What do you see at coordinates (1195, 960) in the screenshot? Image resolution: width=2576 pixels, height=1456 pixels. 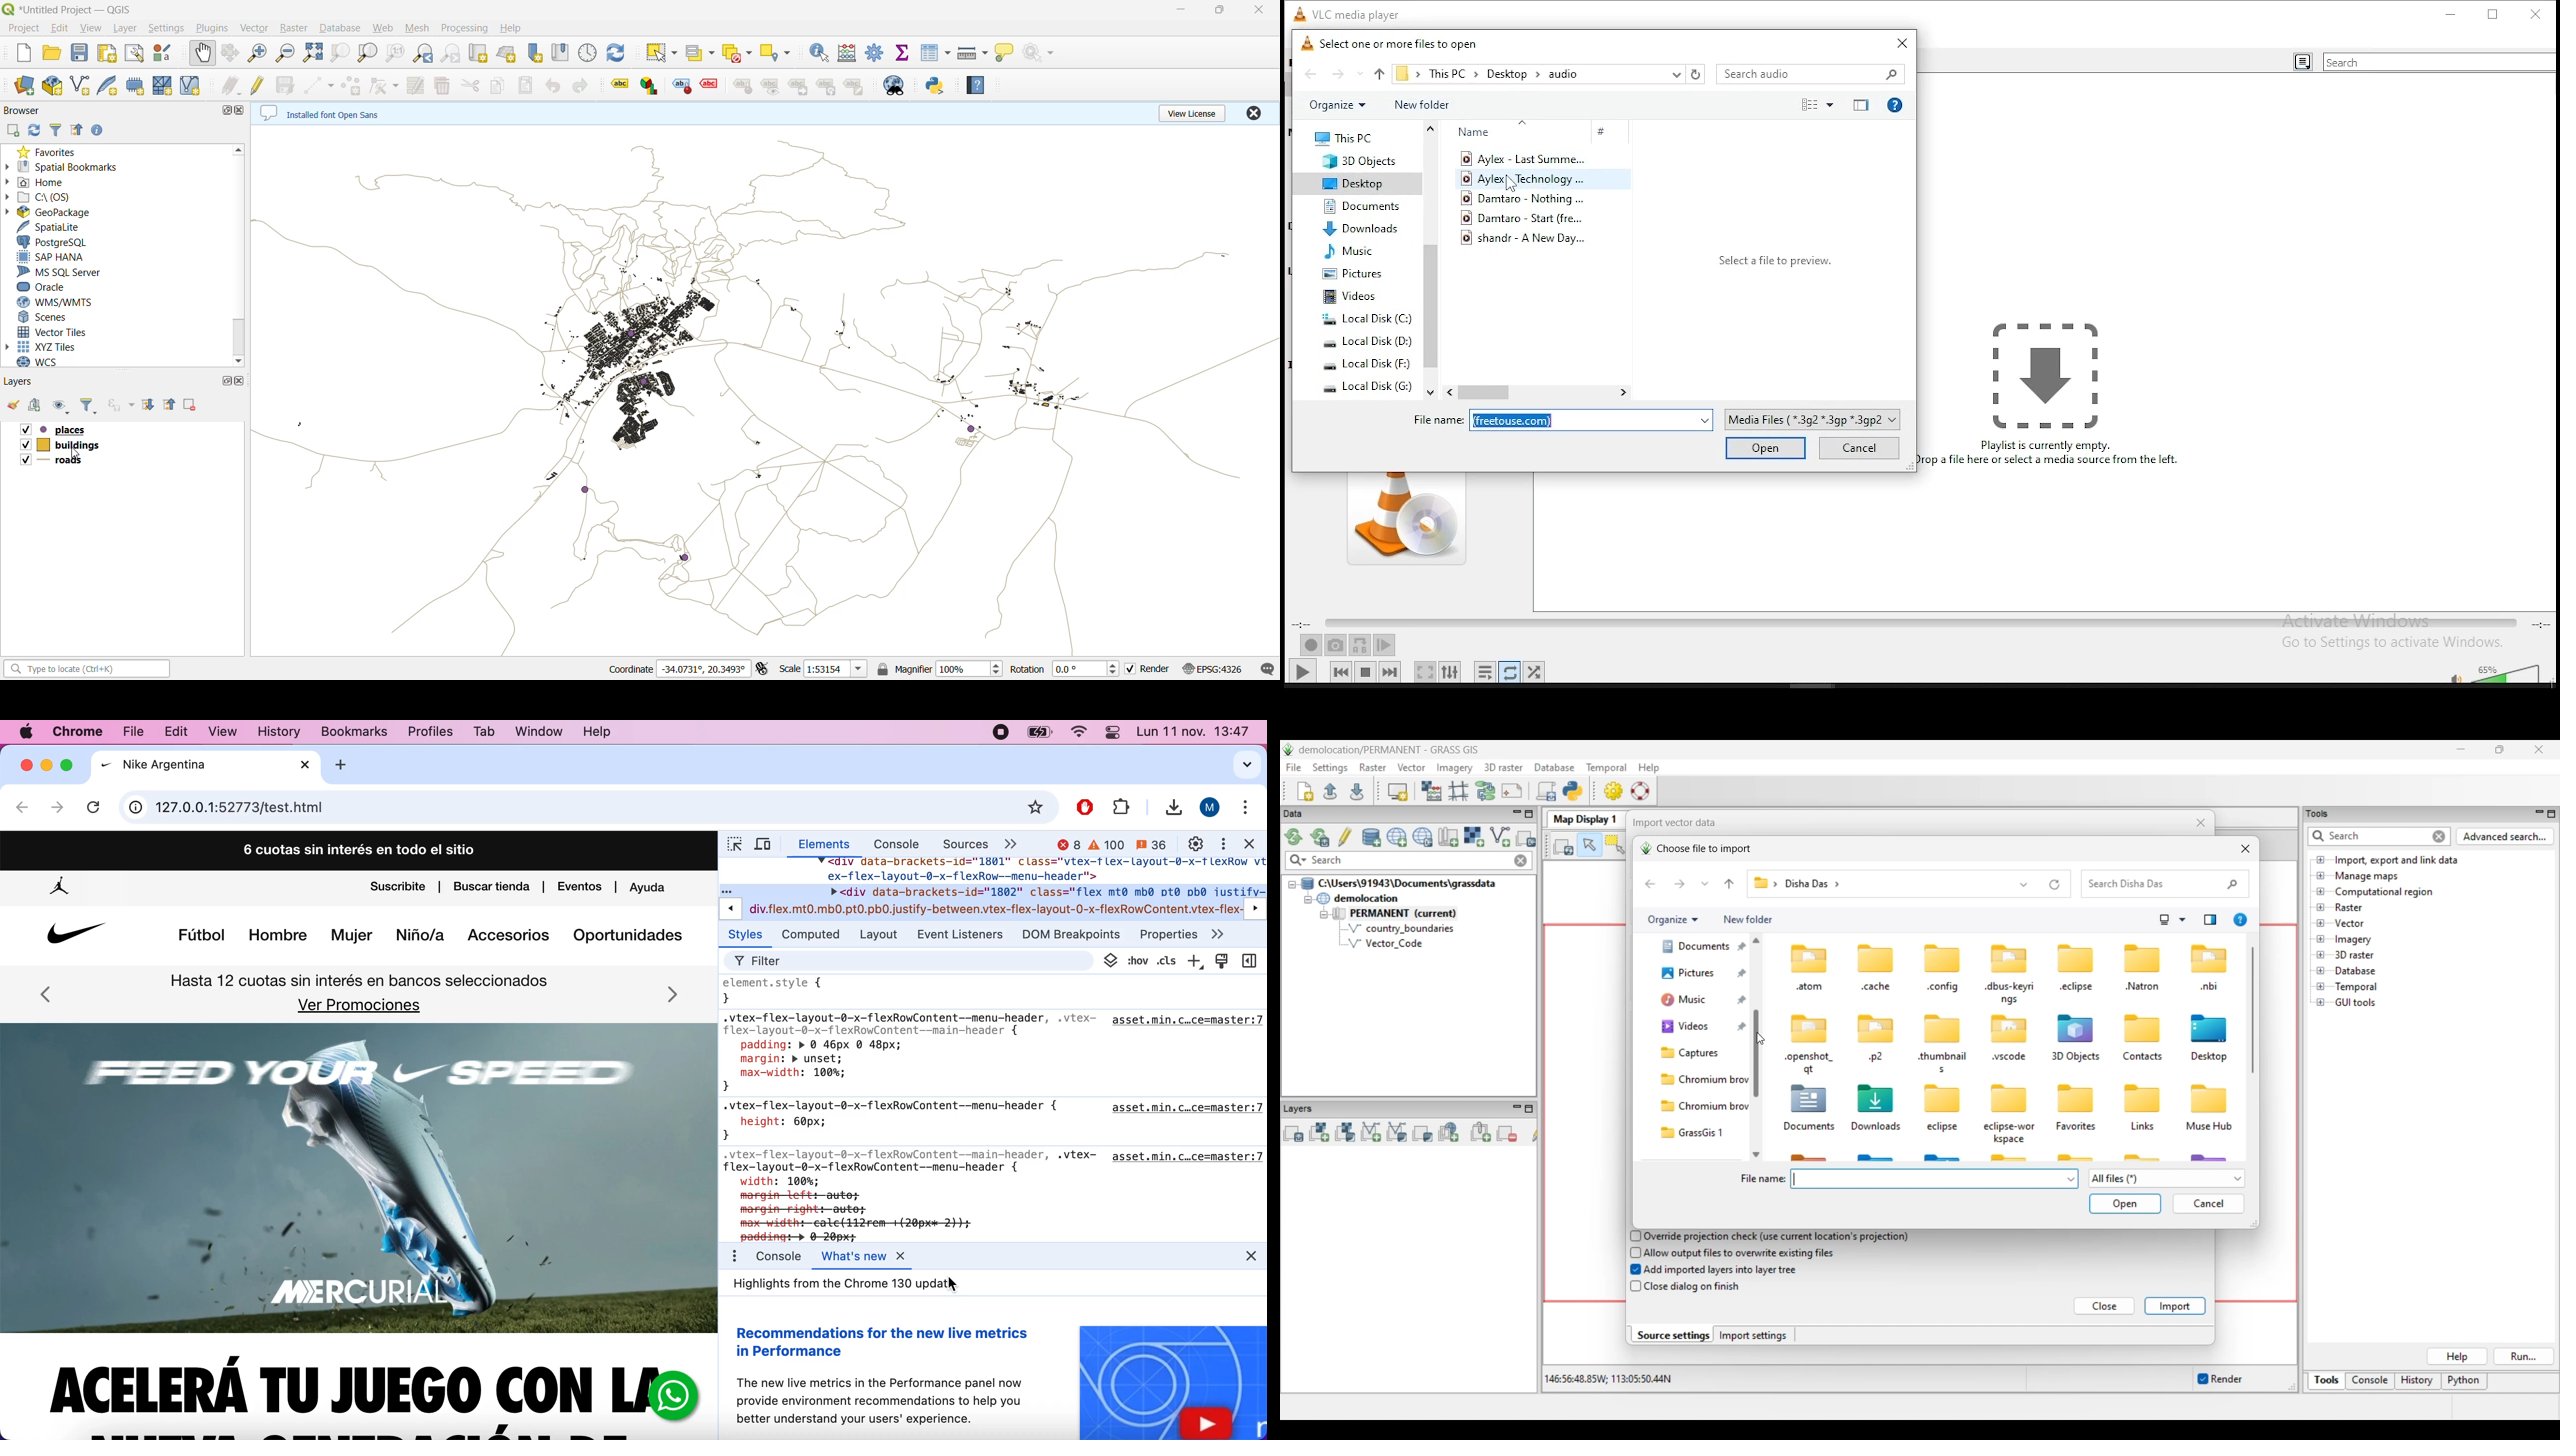 I see `new style rules` at bounding box center [1195, 960].